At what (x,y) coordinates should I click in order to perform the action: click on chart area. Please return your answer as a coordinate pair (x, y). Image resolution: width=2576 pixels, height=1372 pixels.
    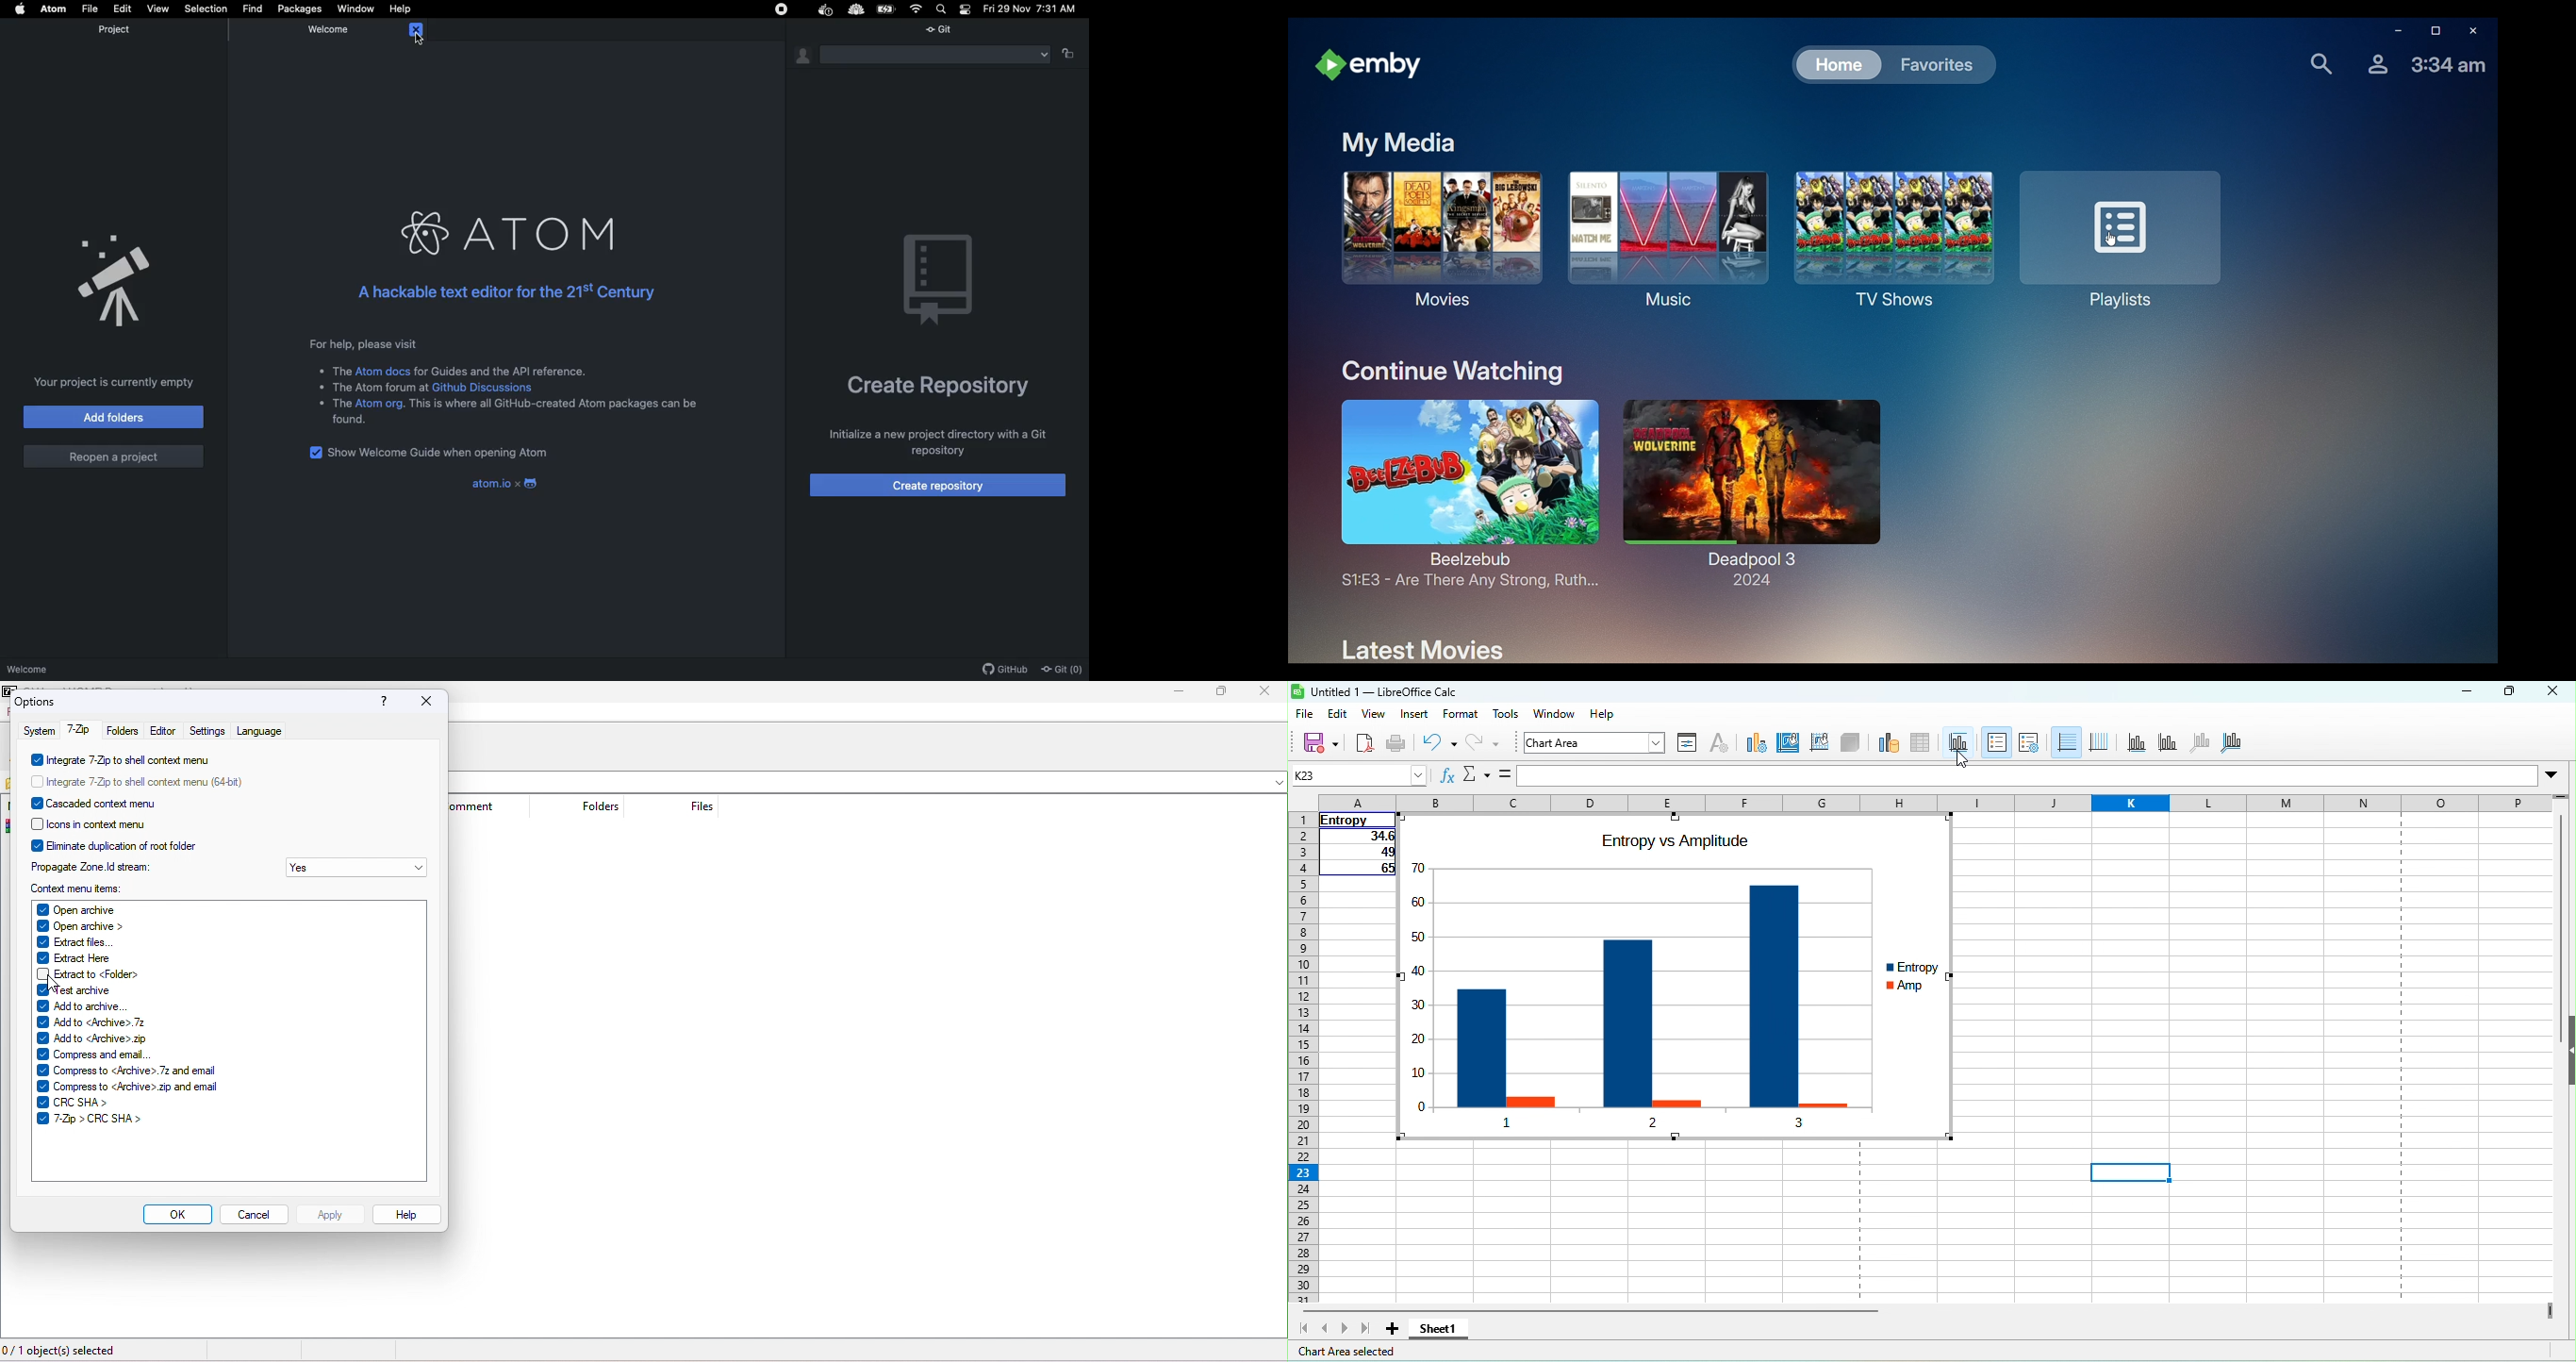
    Looking at the image, I should click on (1790, 745).